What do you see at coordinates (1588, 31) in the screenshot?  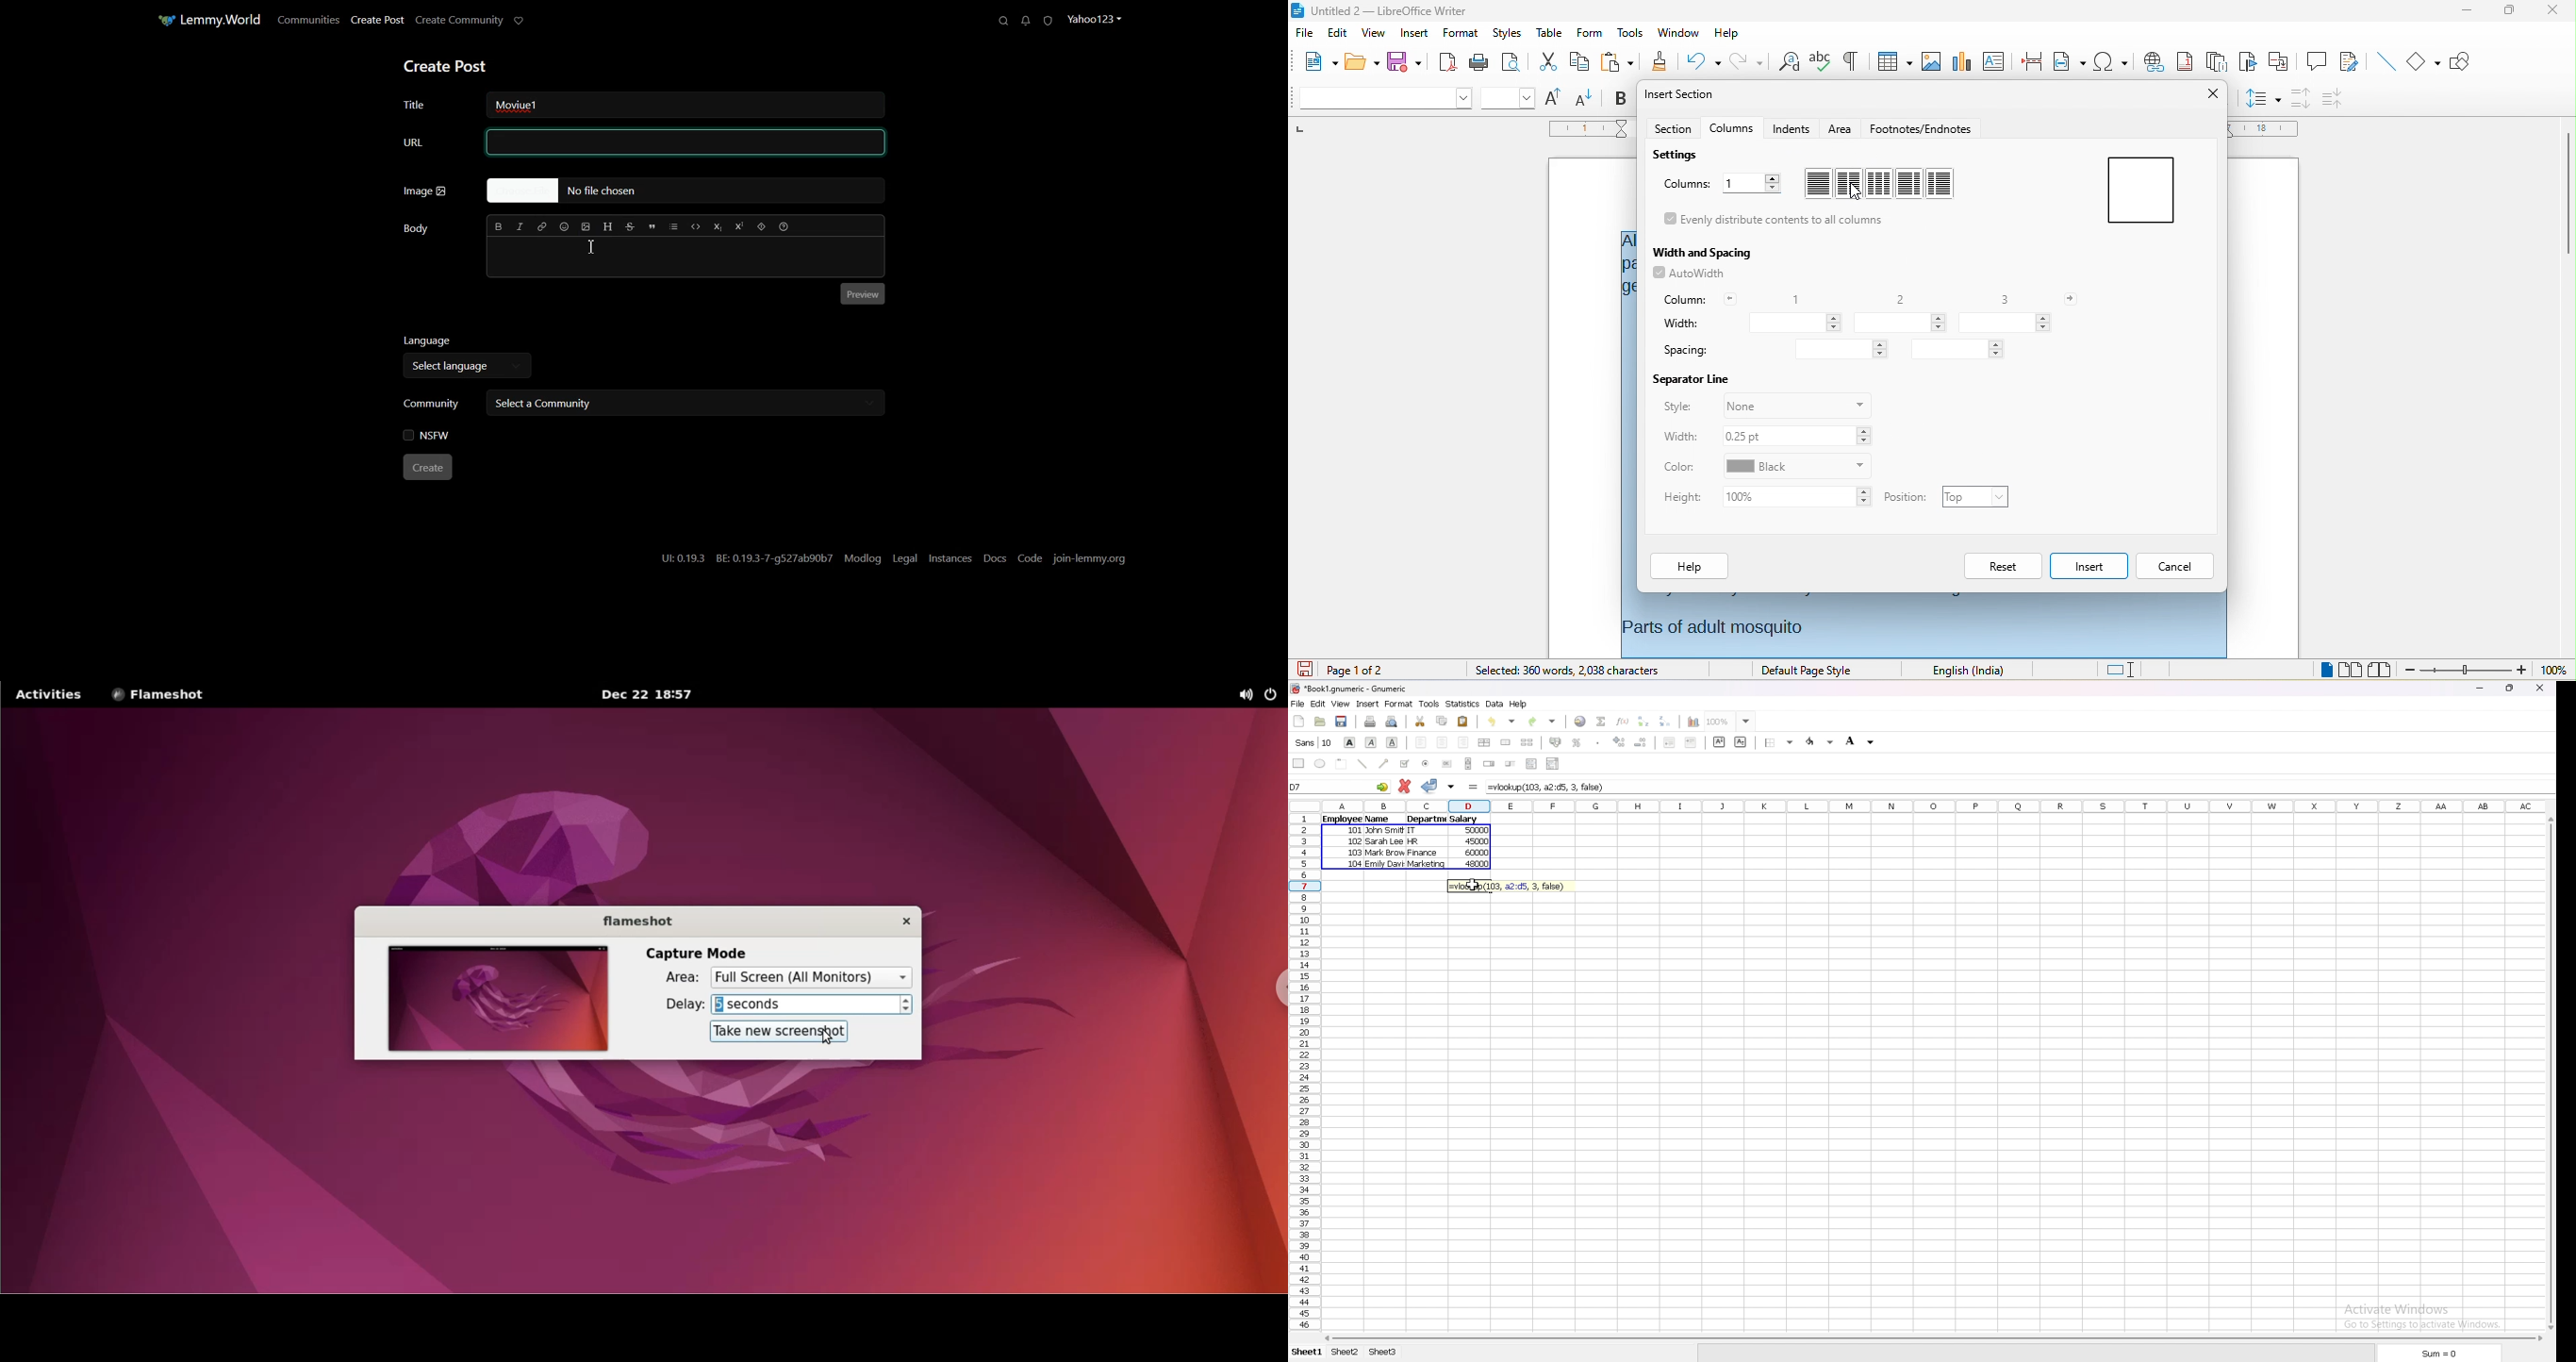 I see `form` at bounding box center [1588, 31].